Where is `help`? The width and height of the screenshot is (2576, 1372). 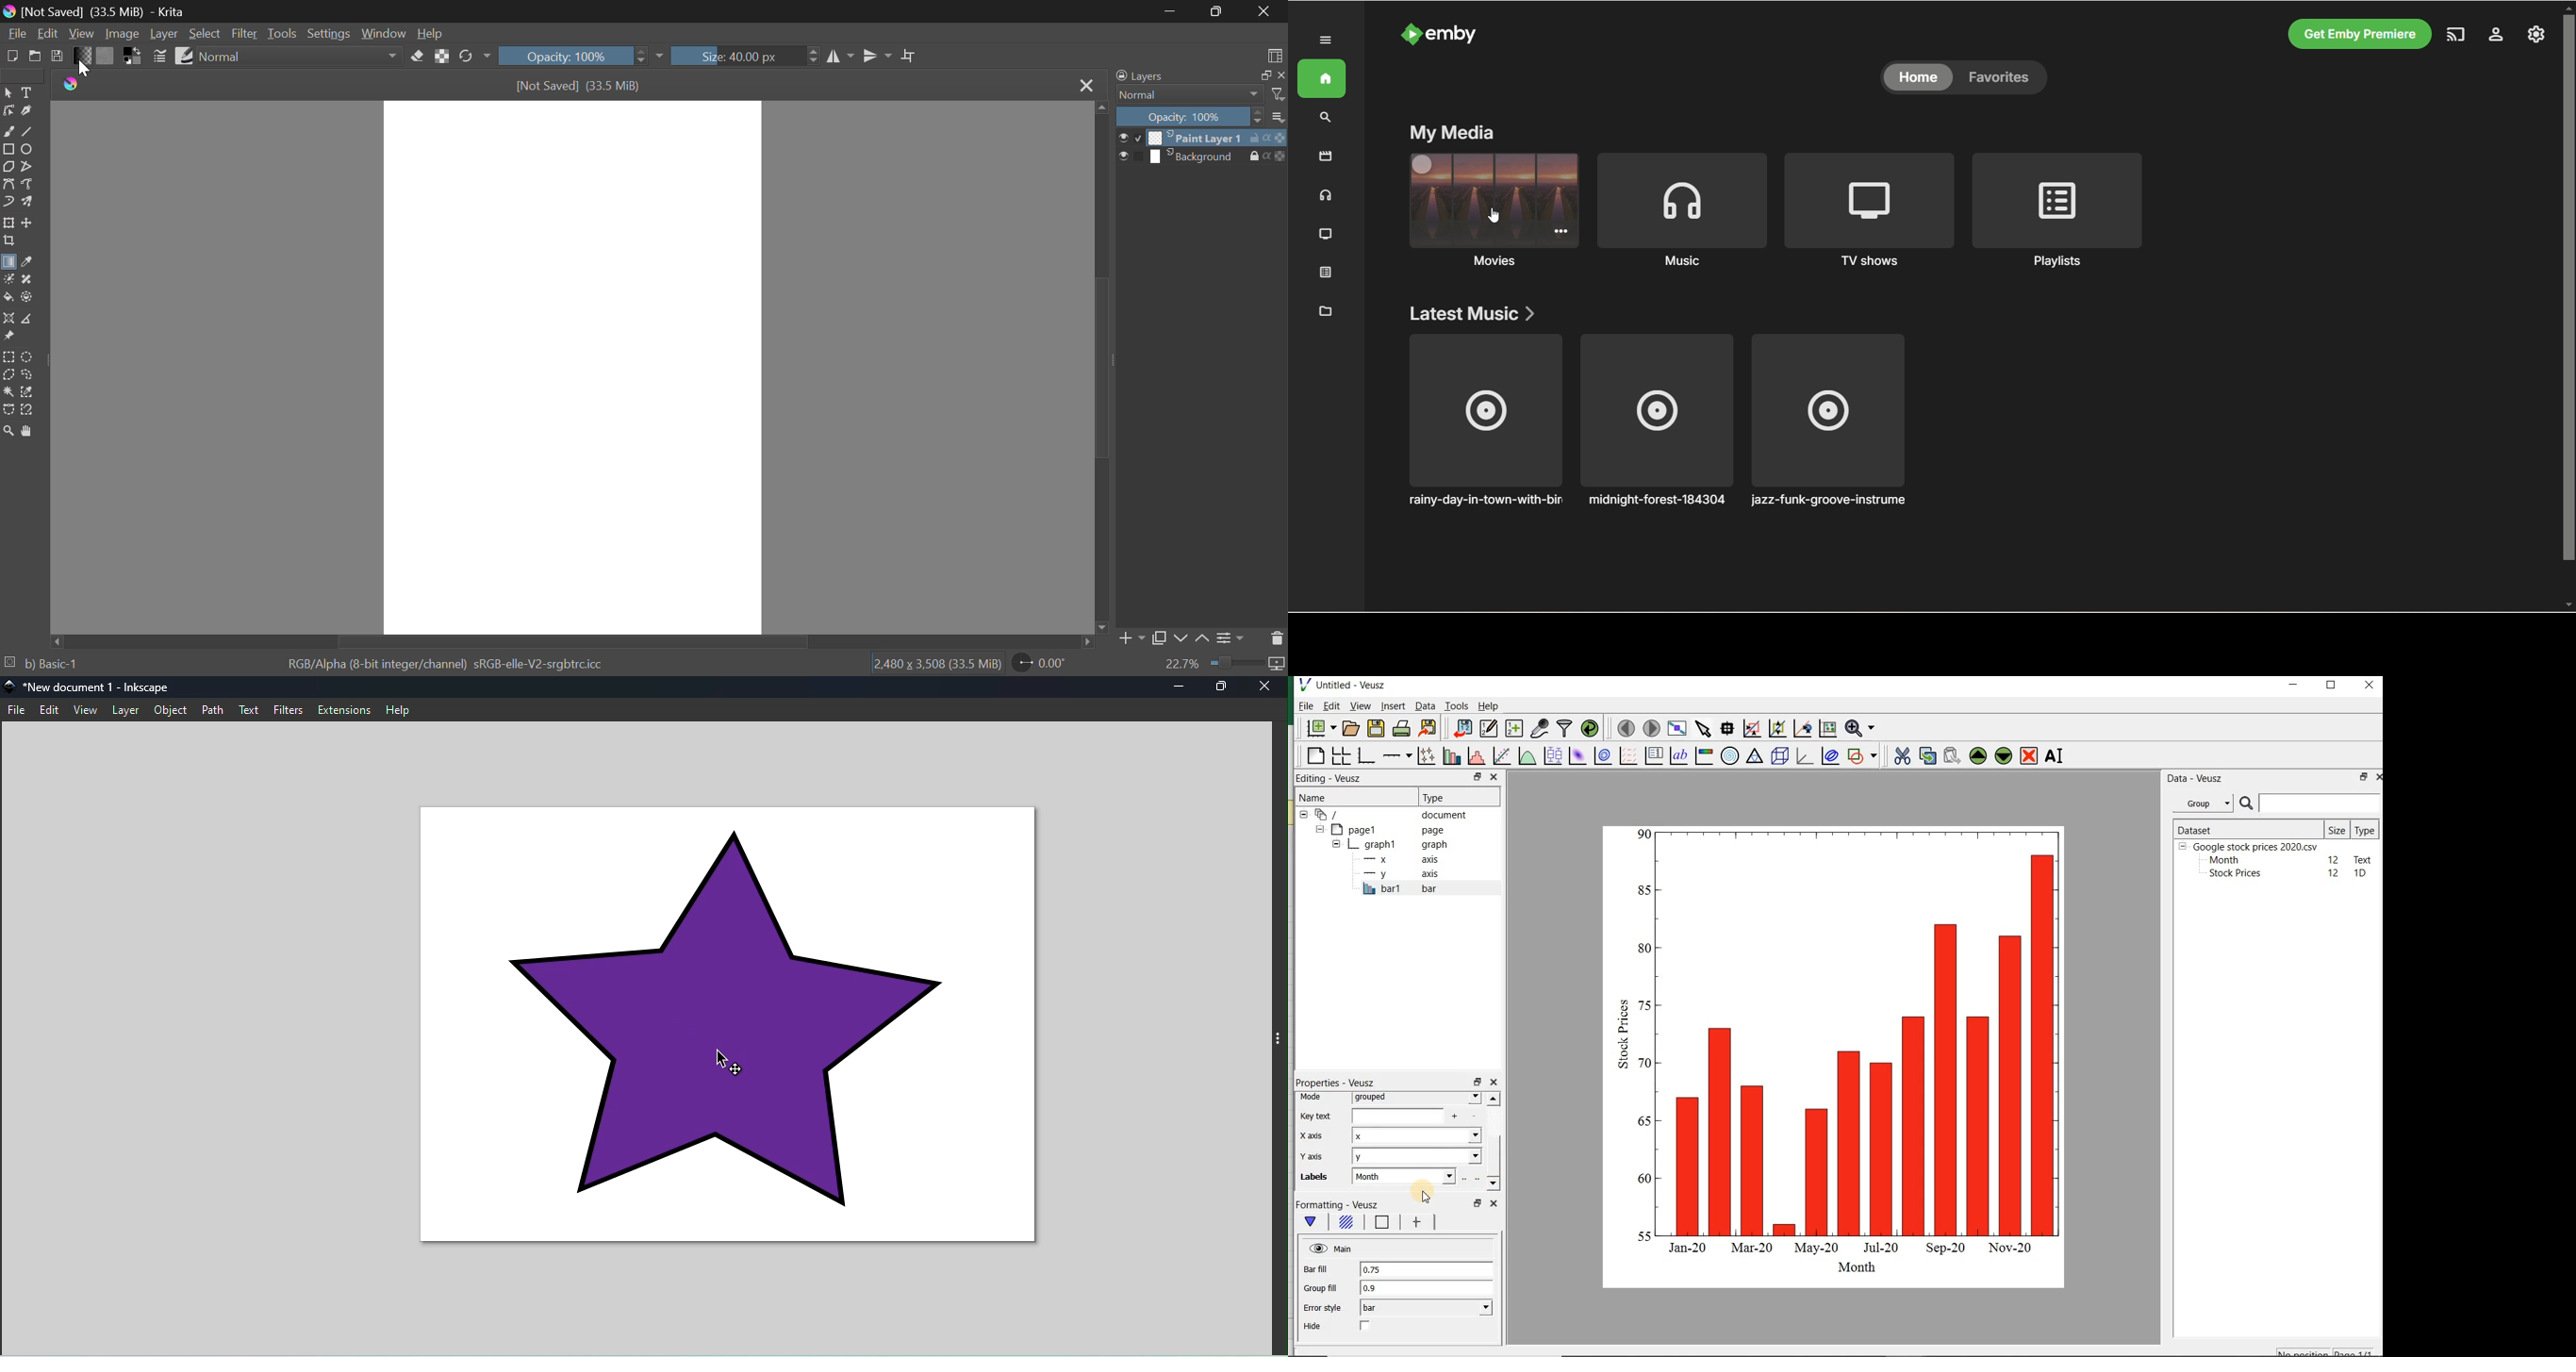
help is located at coordinates (398, 711).